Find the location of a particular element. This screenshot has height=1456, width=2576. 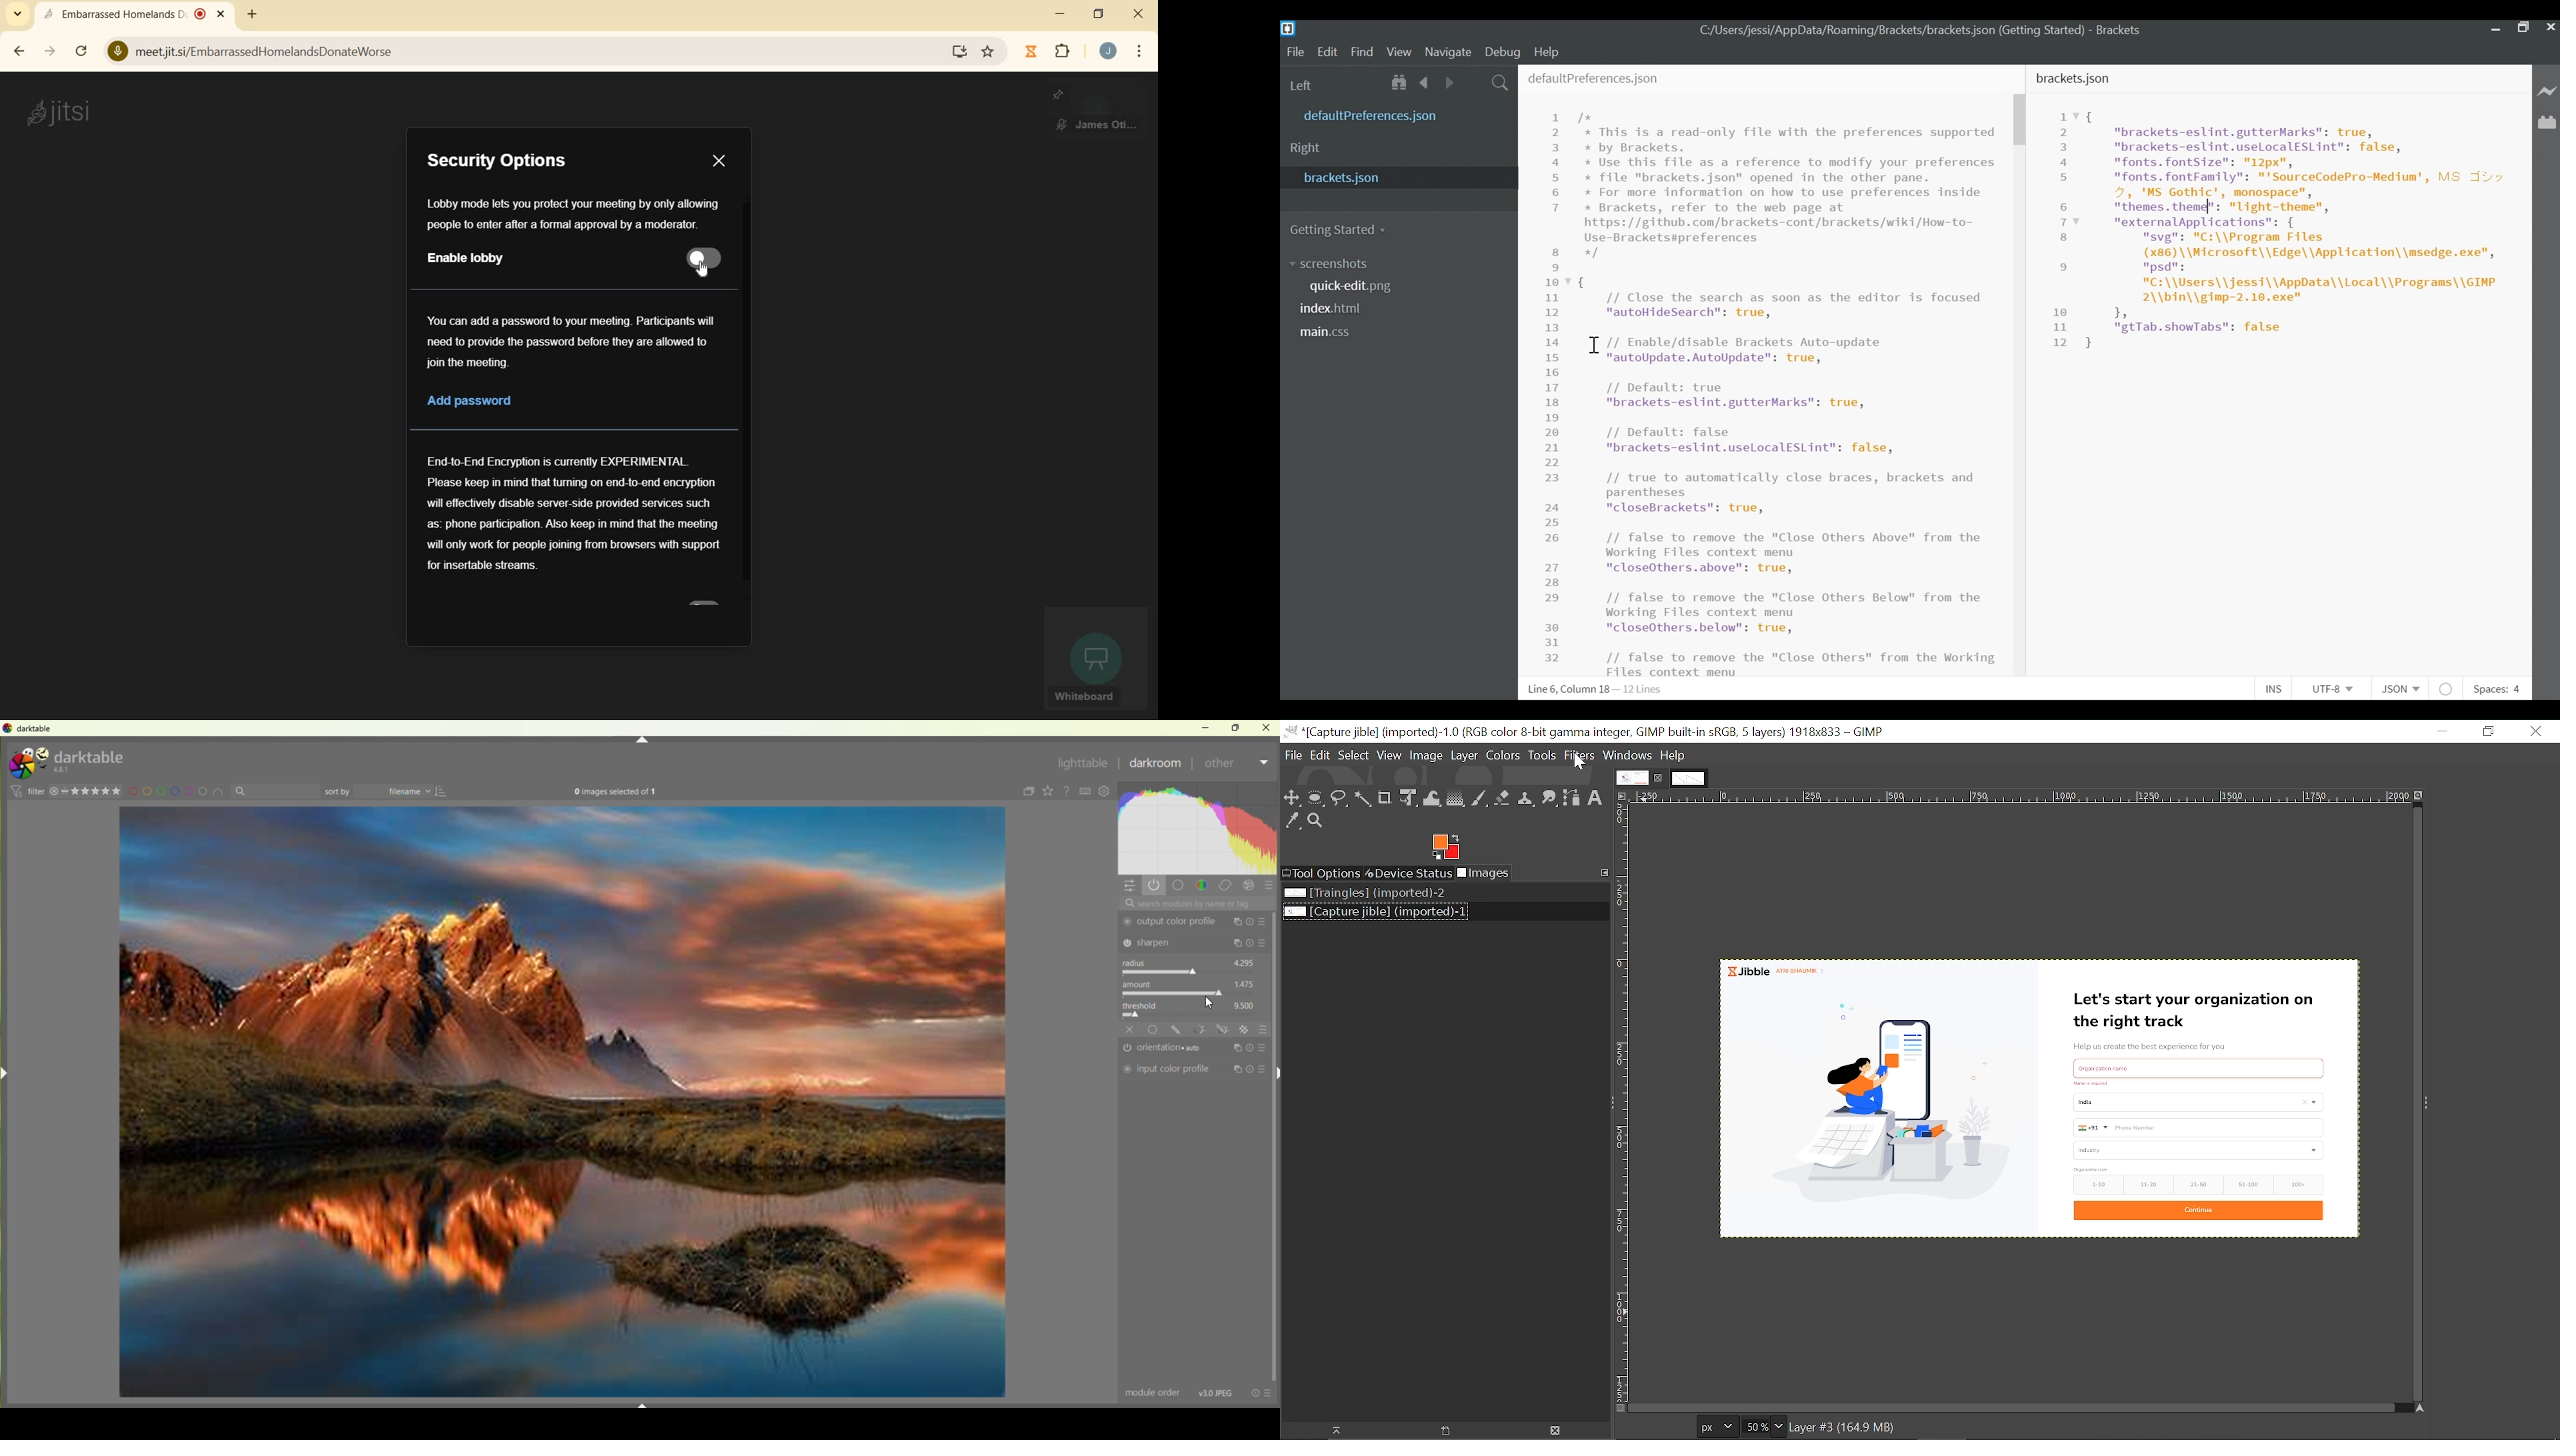

minimize is located at coordinates (1059, 14).